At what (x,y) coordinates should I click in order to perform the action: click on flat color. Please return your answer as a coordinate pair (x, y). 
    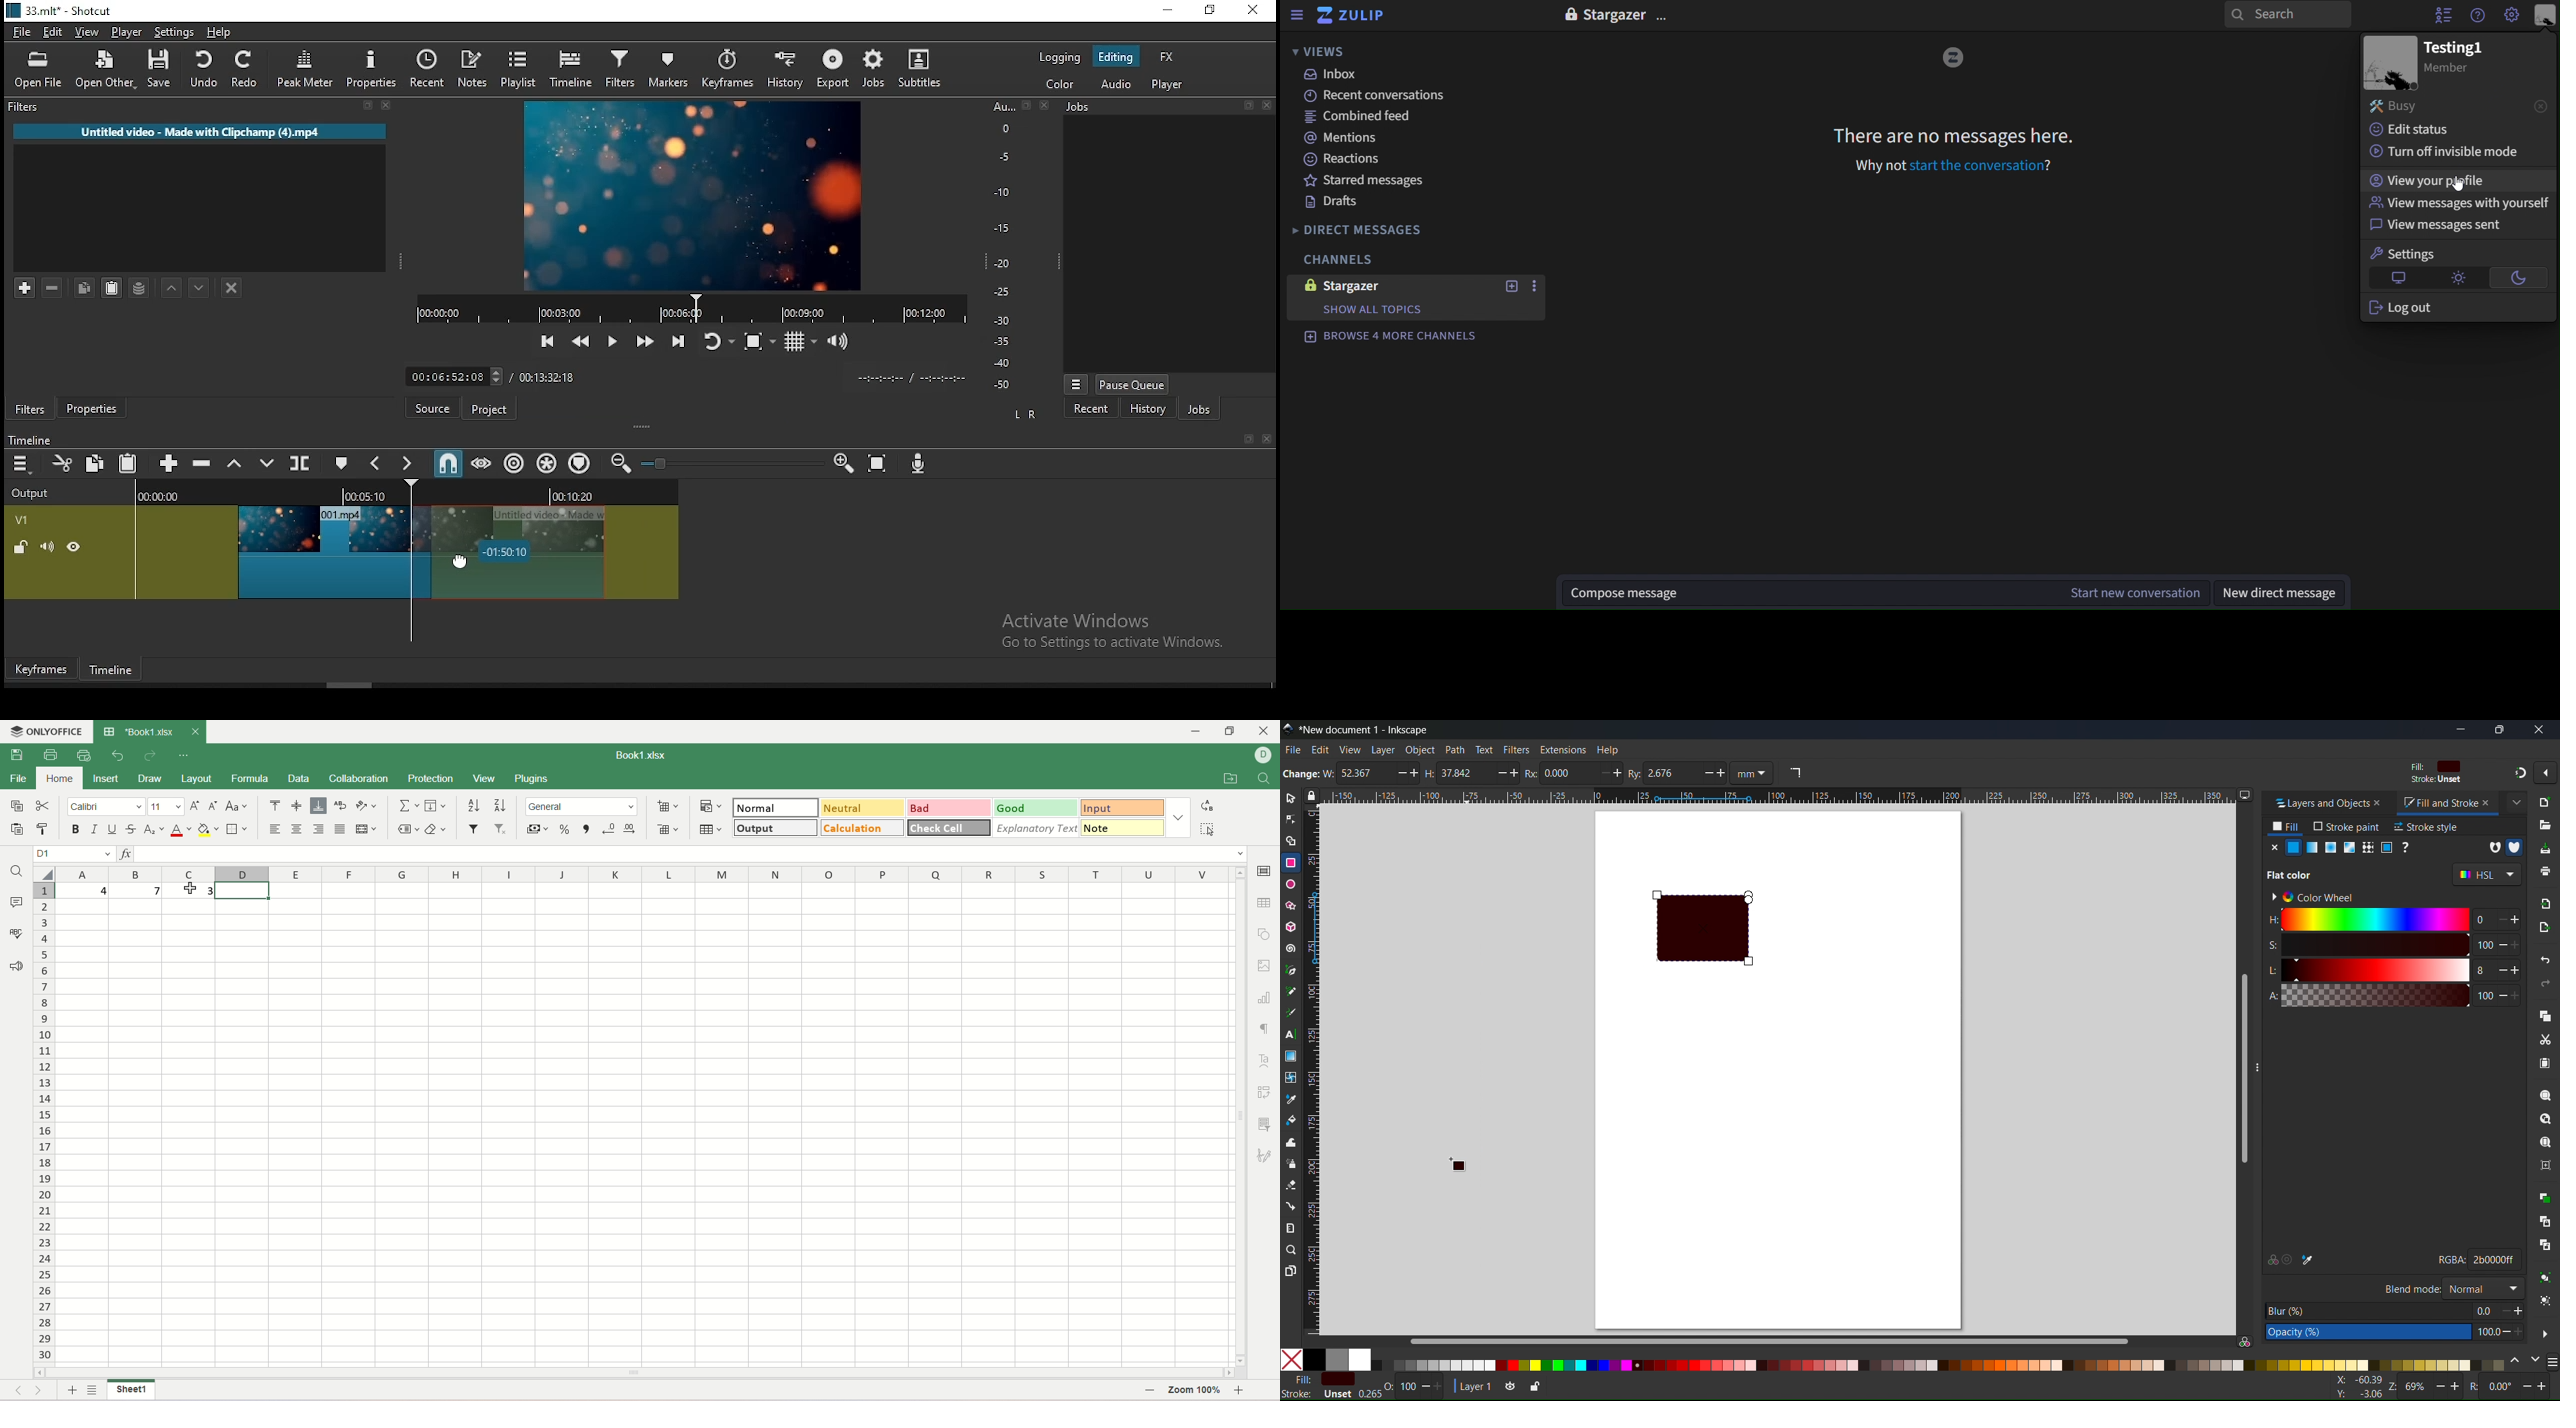
    Looking at the image, I should click on (2295, 874).